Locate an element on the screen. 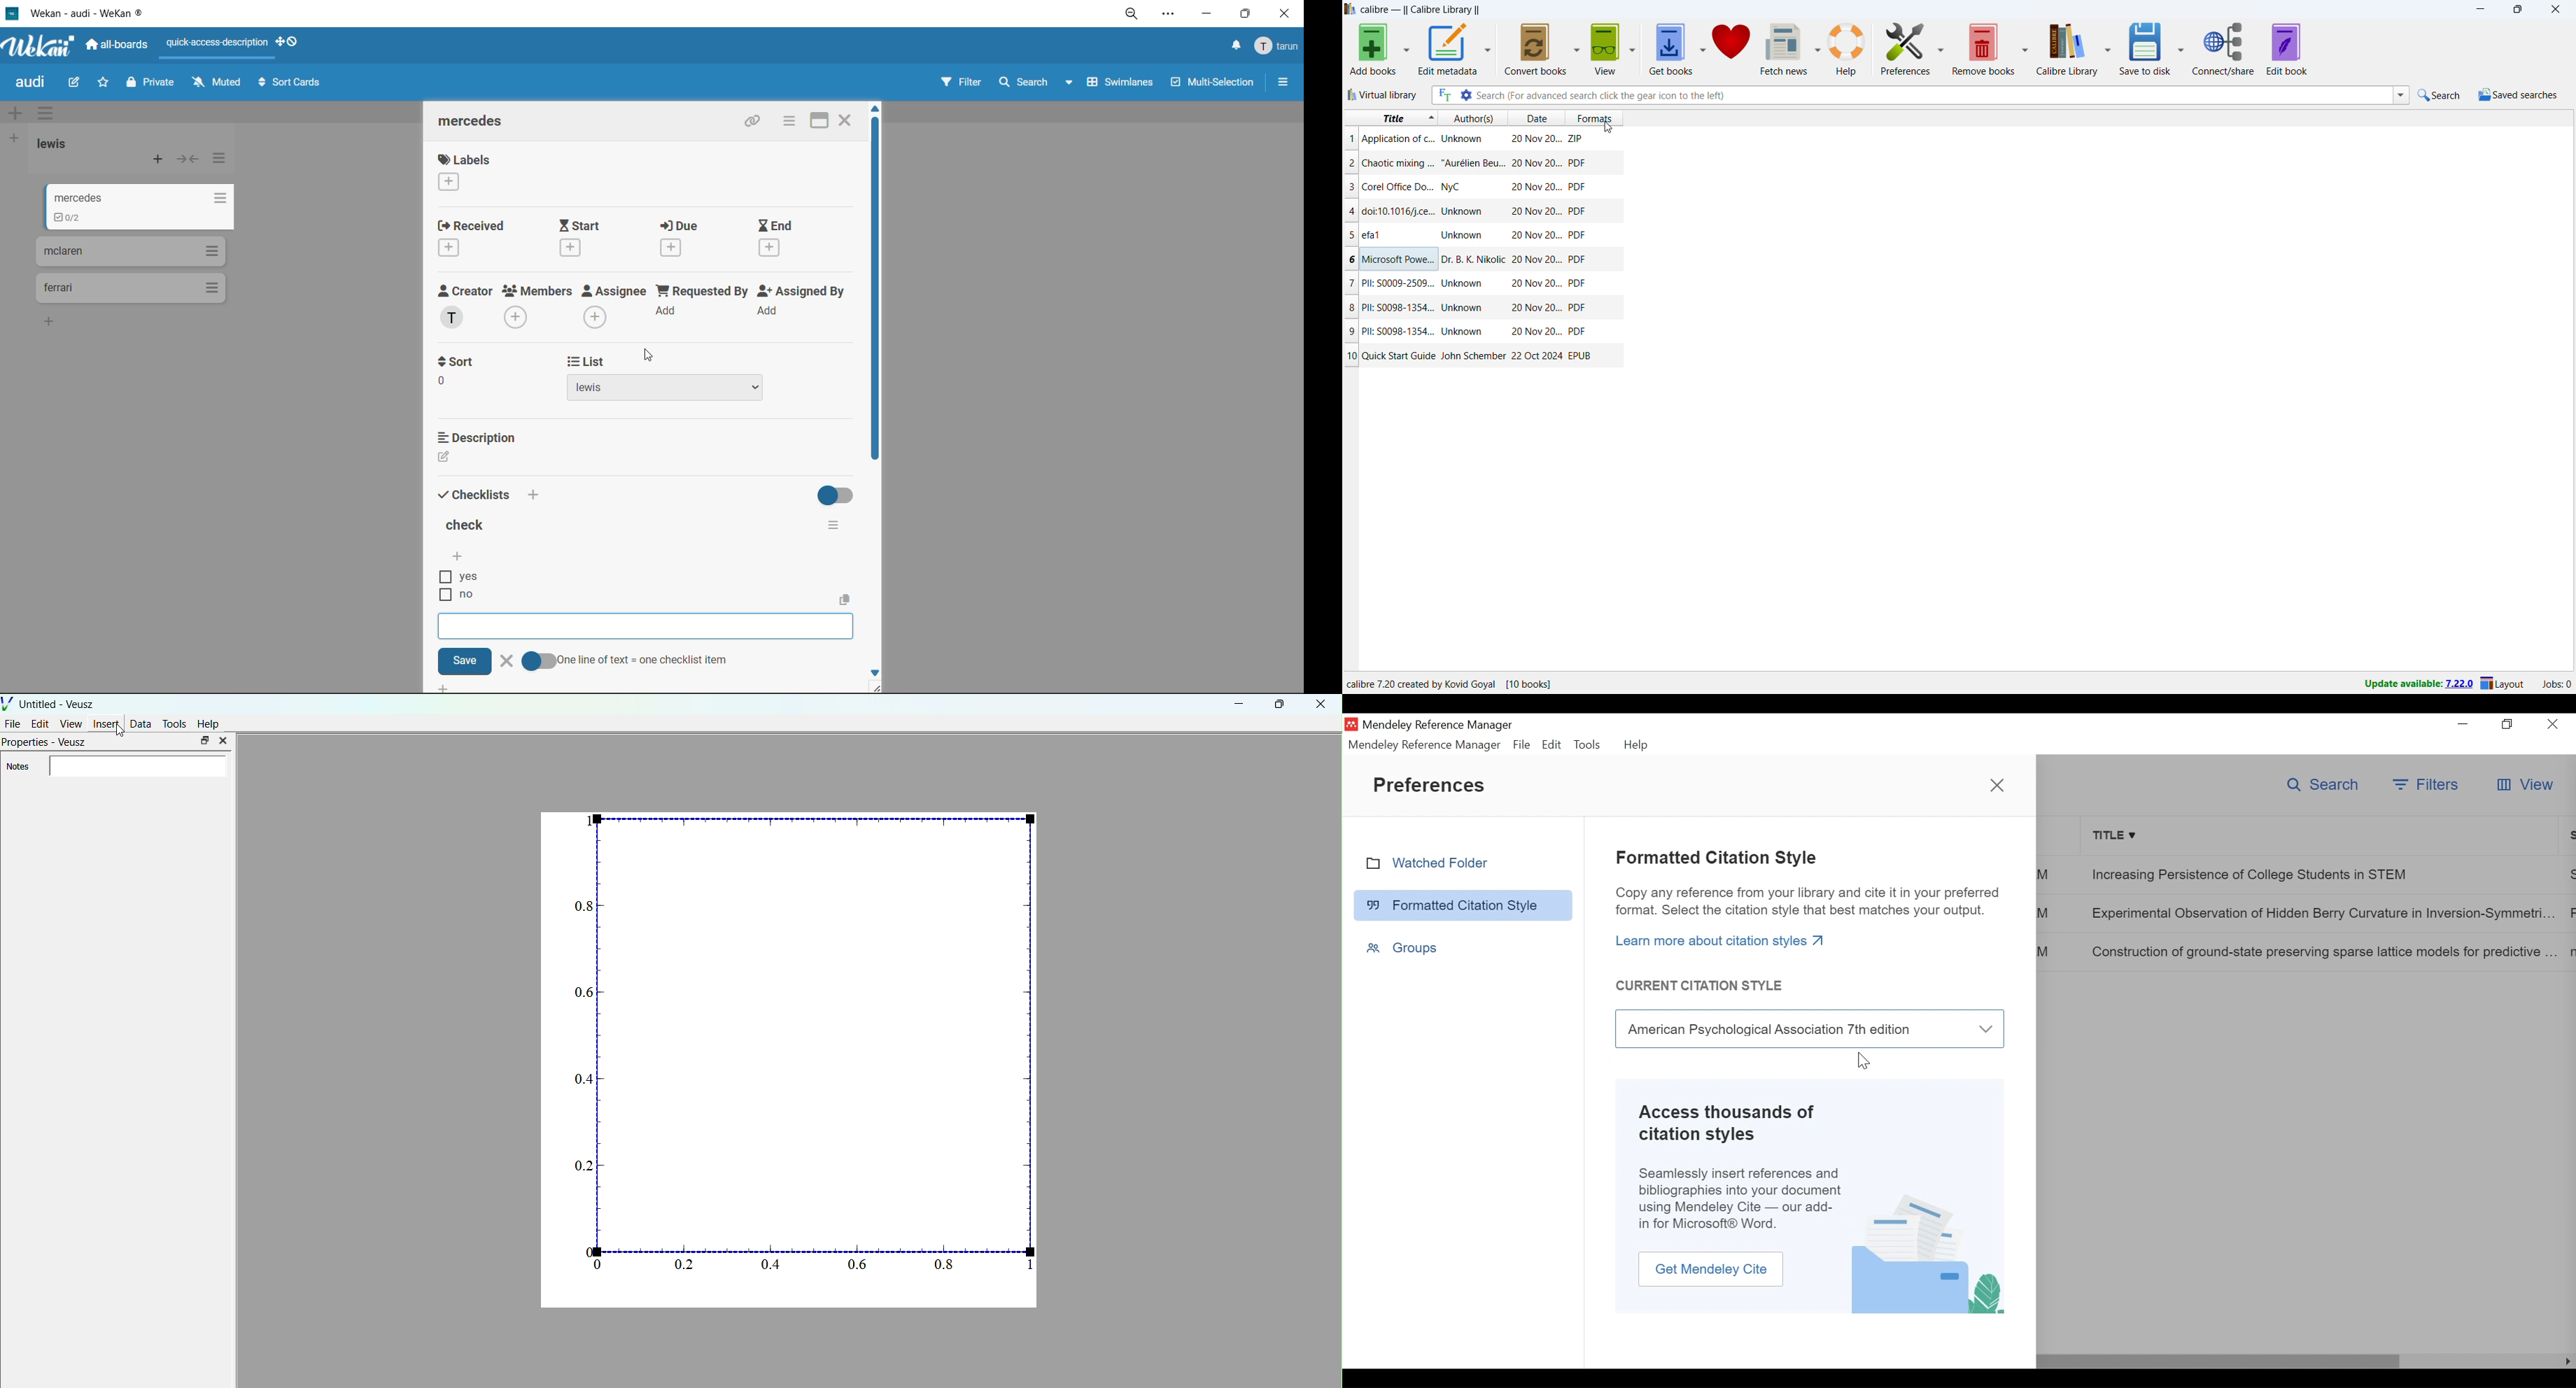  calibre library is located at coordinates (2067, 49).